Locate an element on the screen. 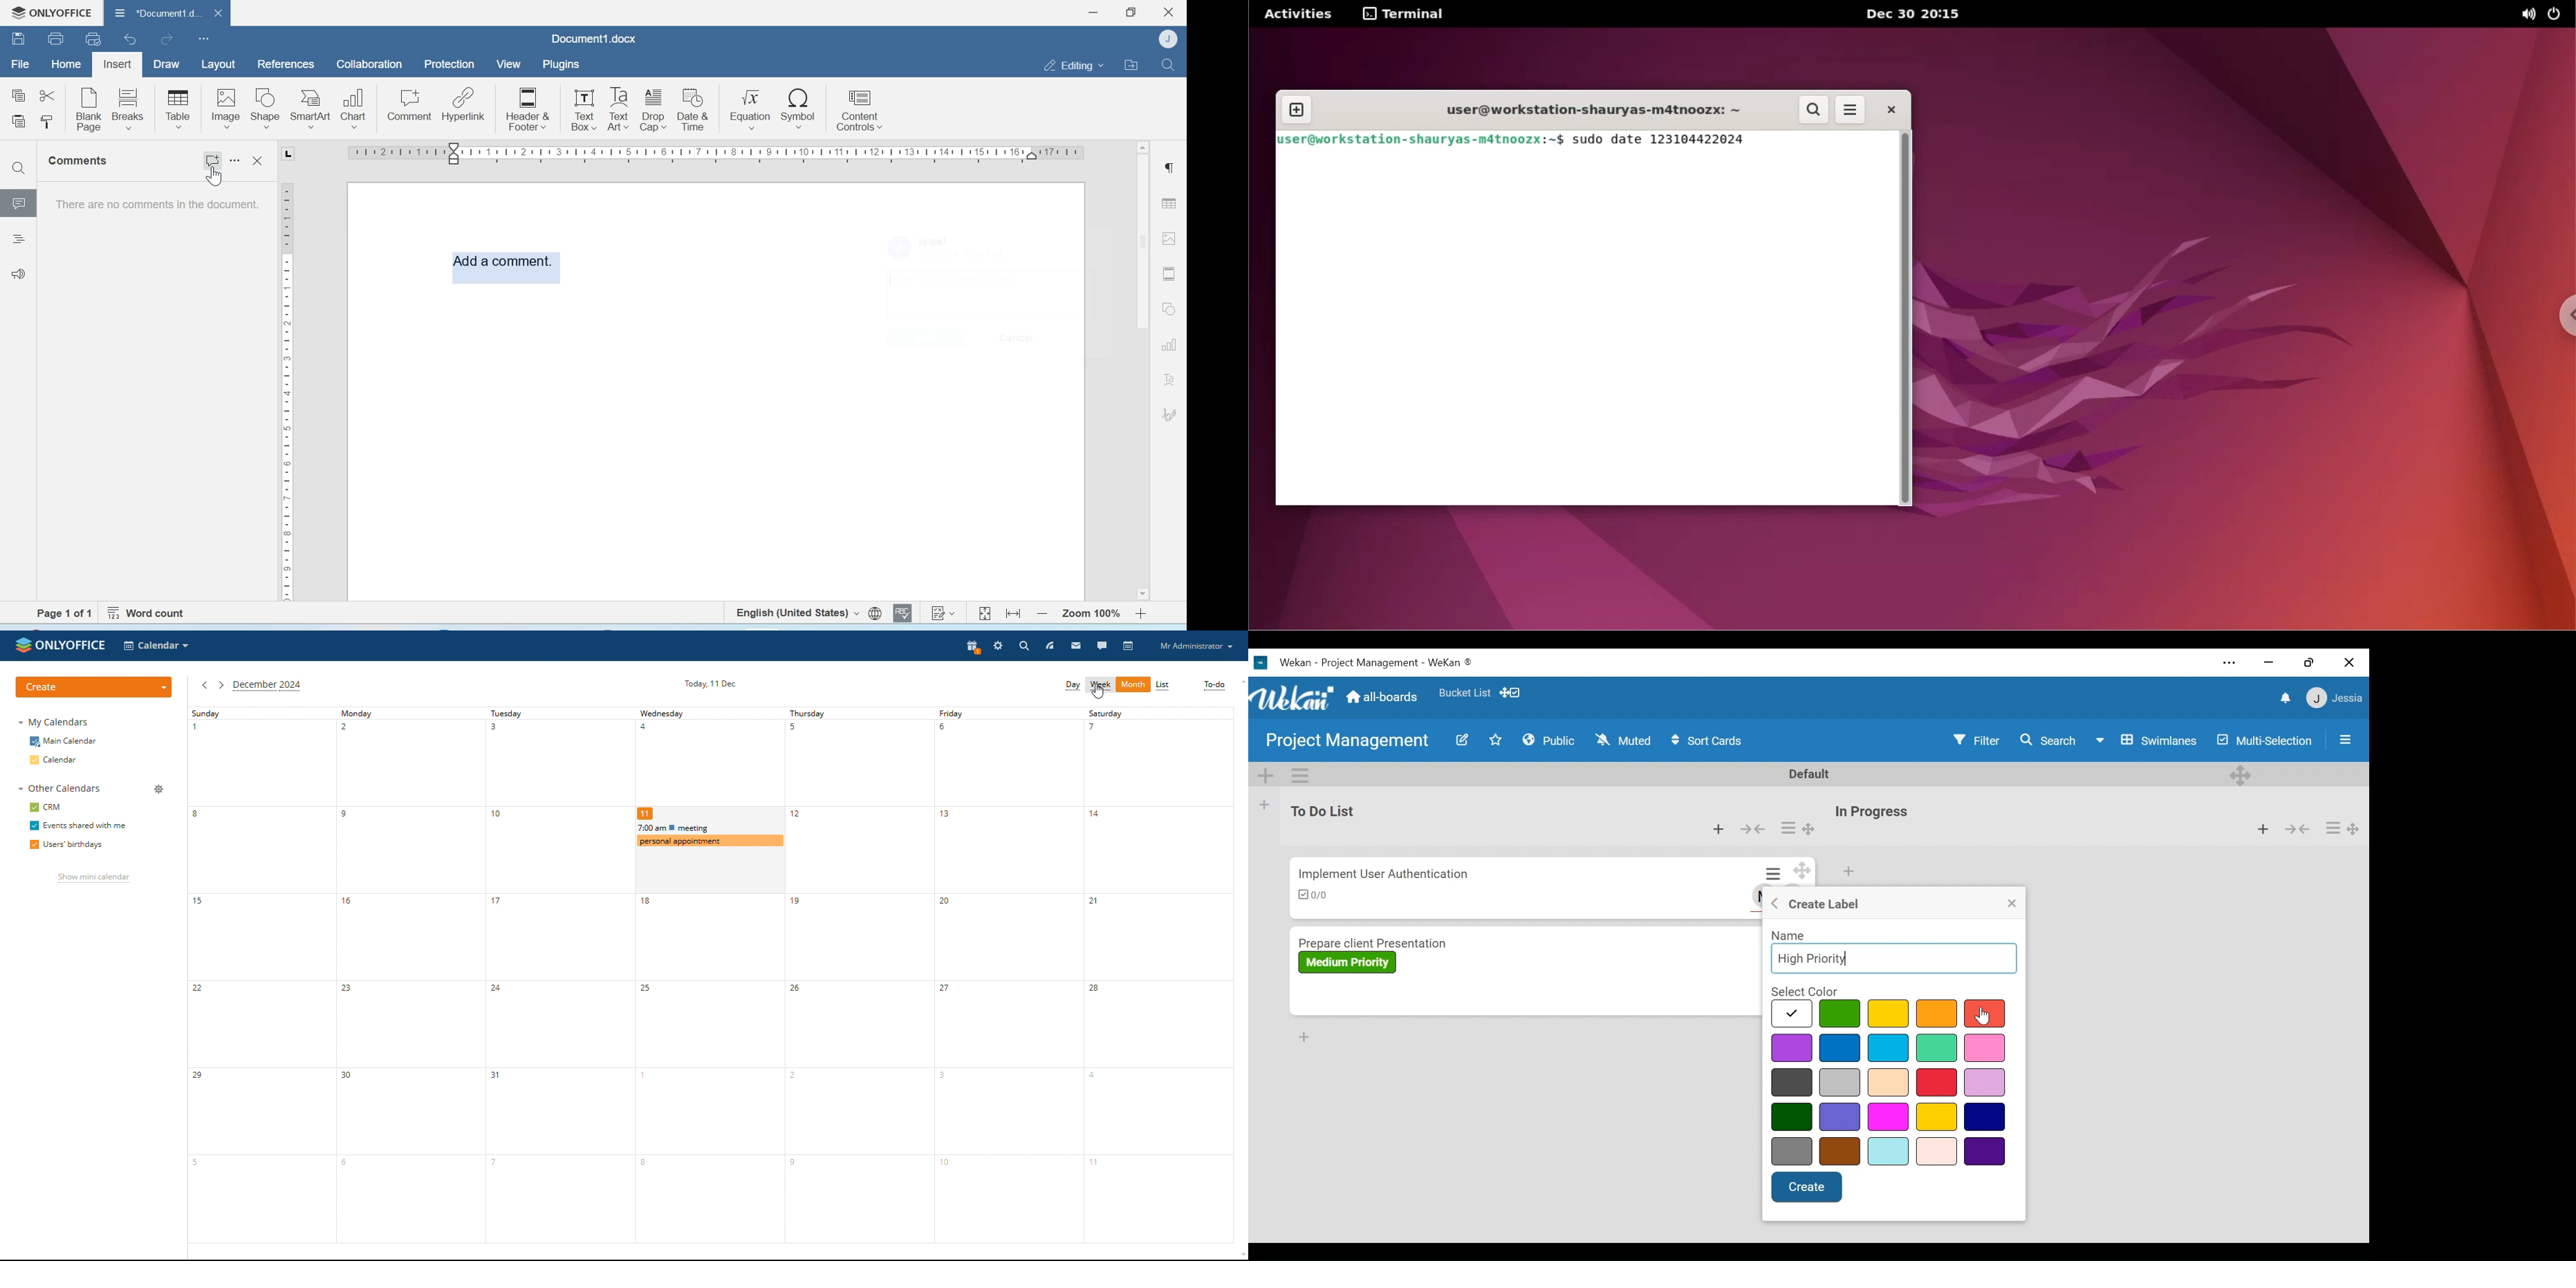  close is located at coordinates (1893, 109).